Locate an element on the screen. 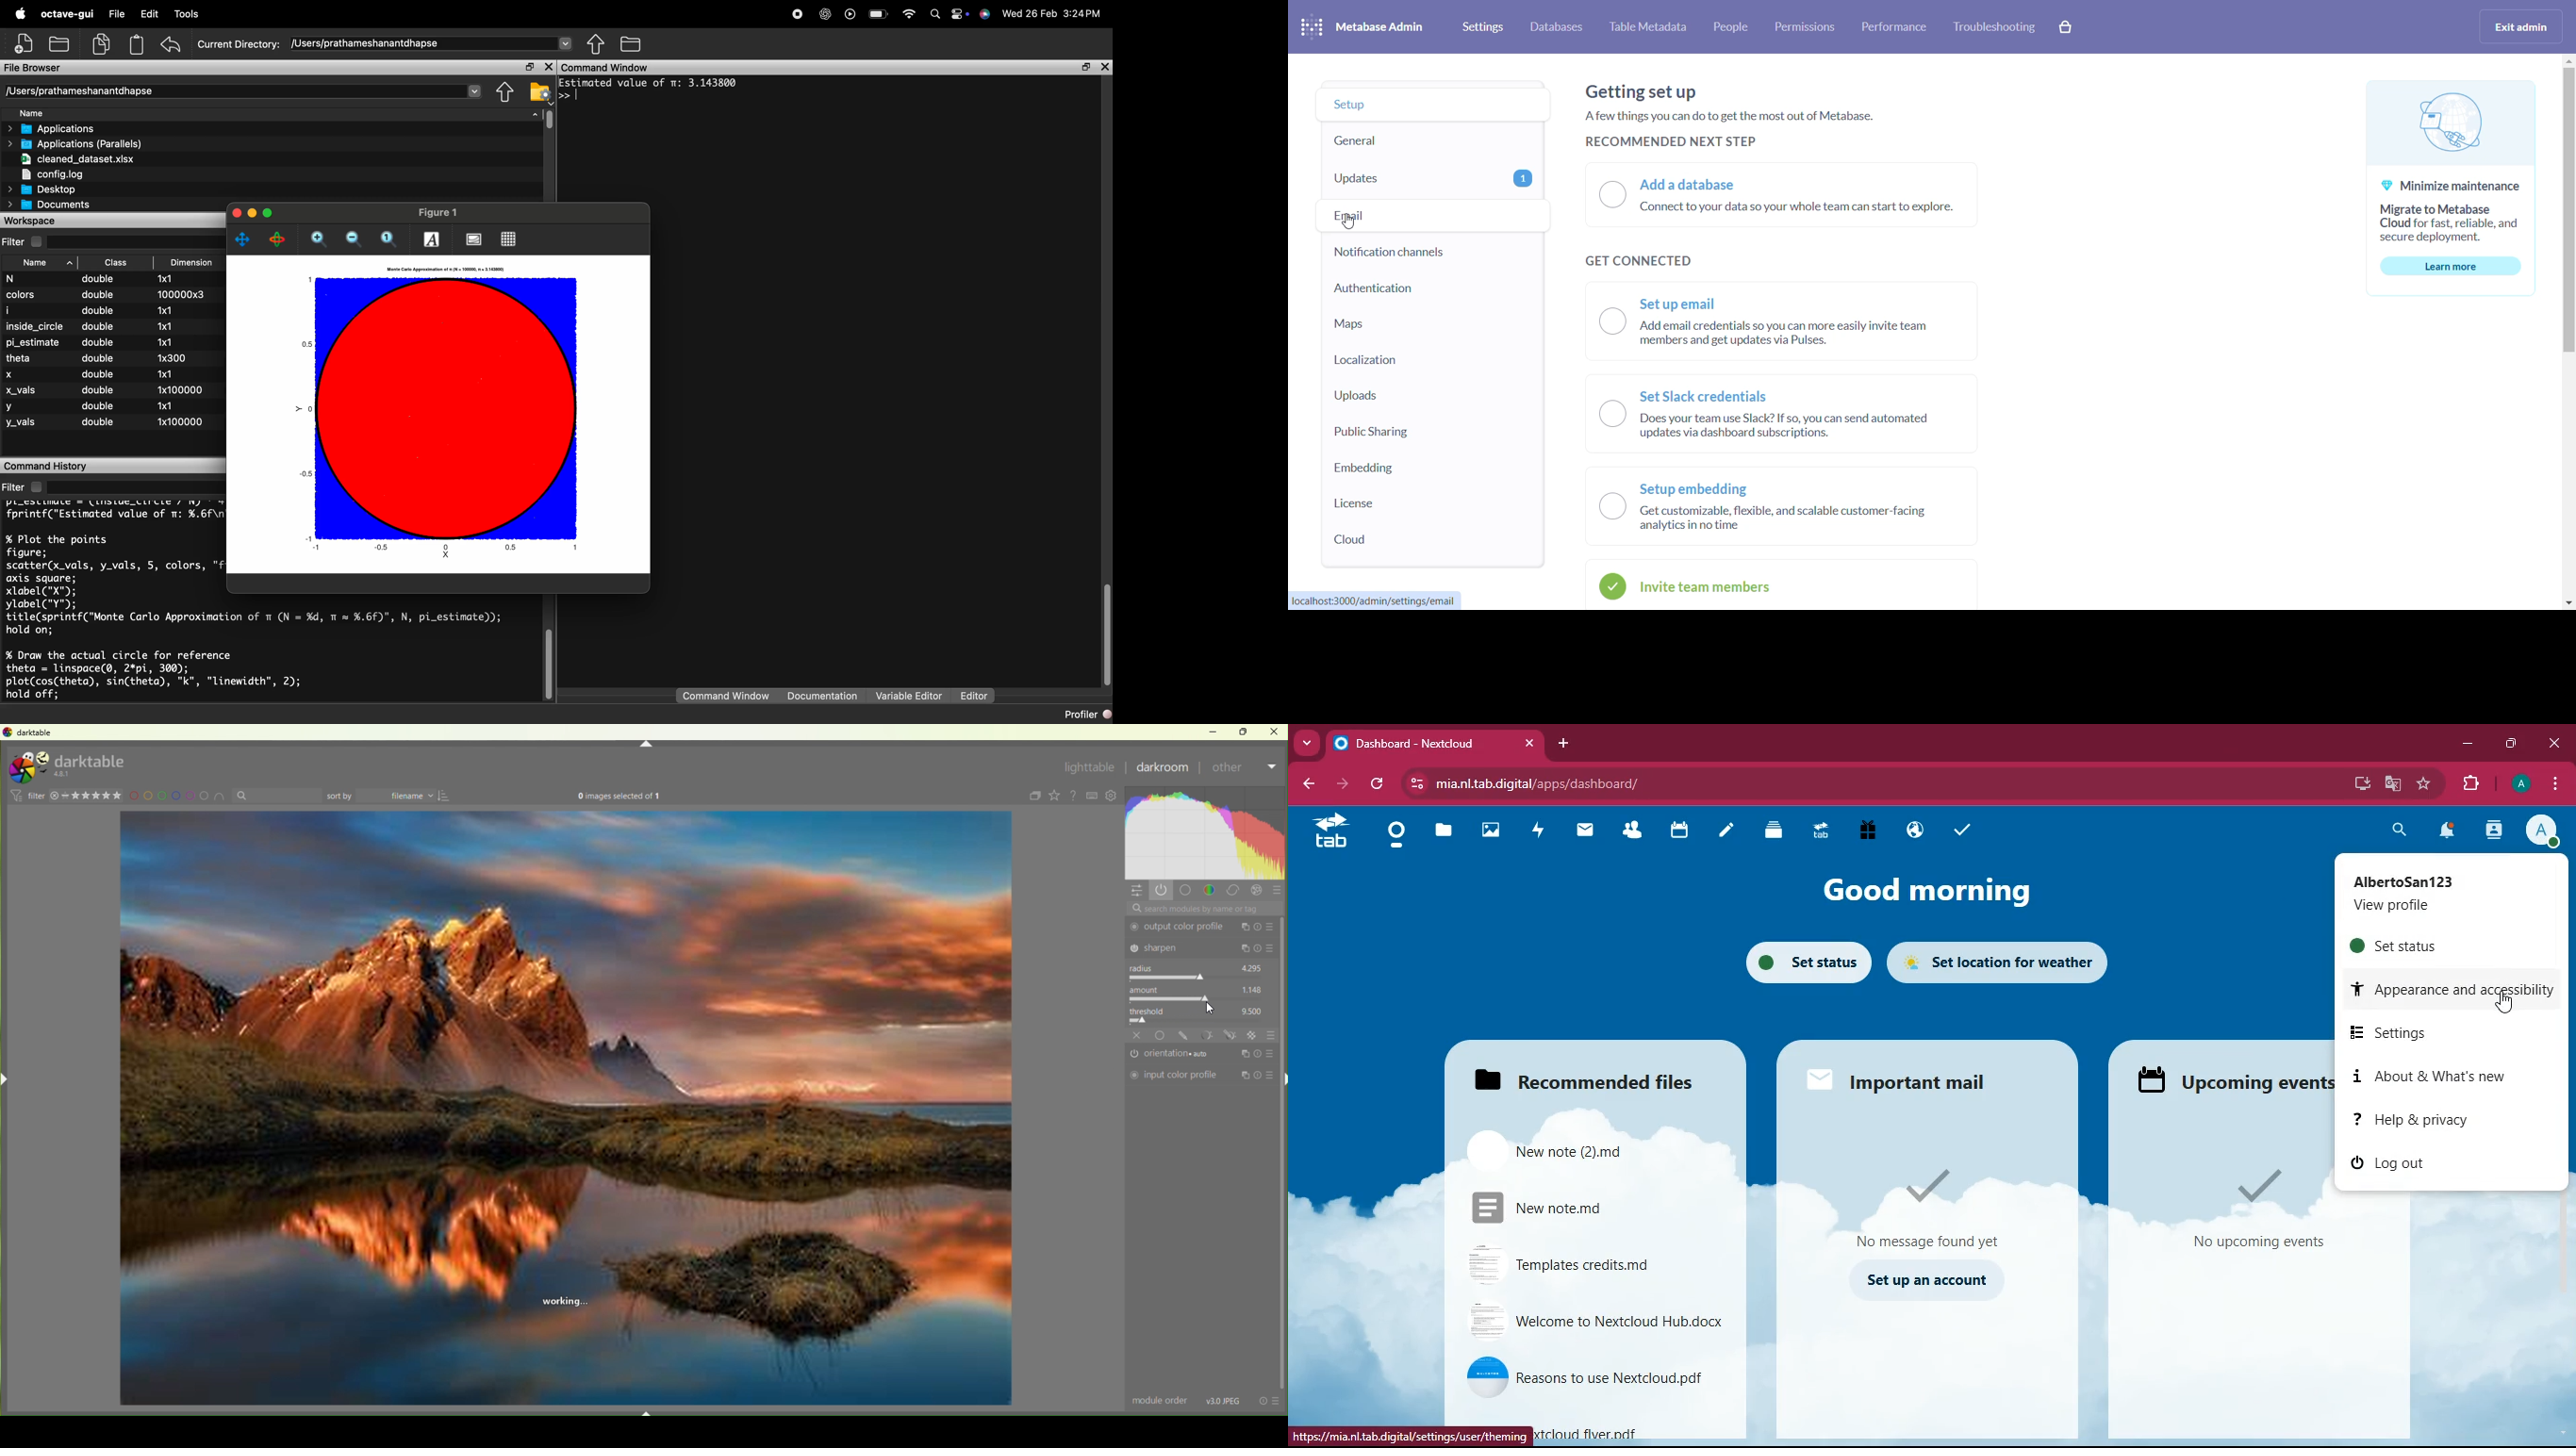 The height and width of the screenshot is (1456, 2576). localization is located at coordinates (1407, 359).